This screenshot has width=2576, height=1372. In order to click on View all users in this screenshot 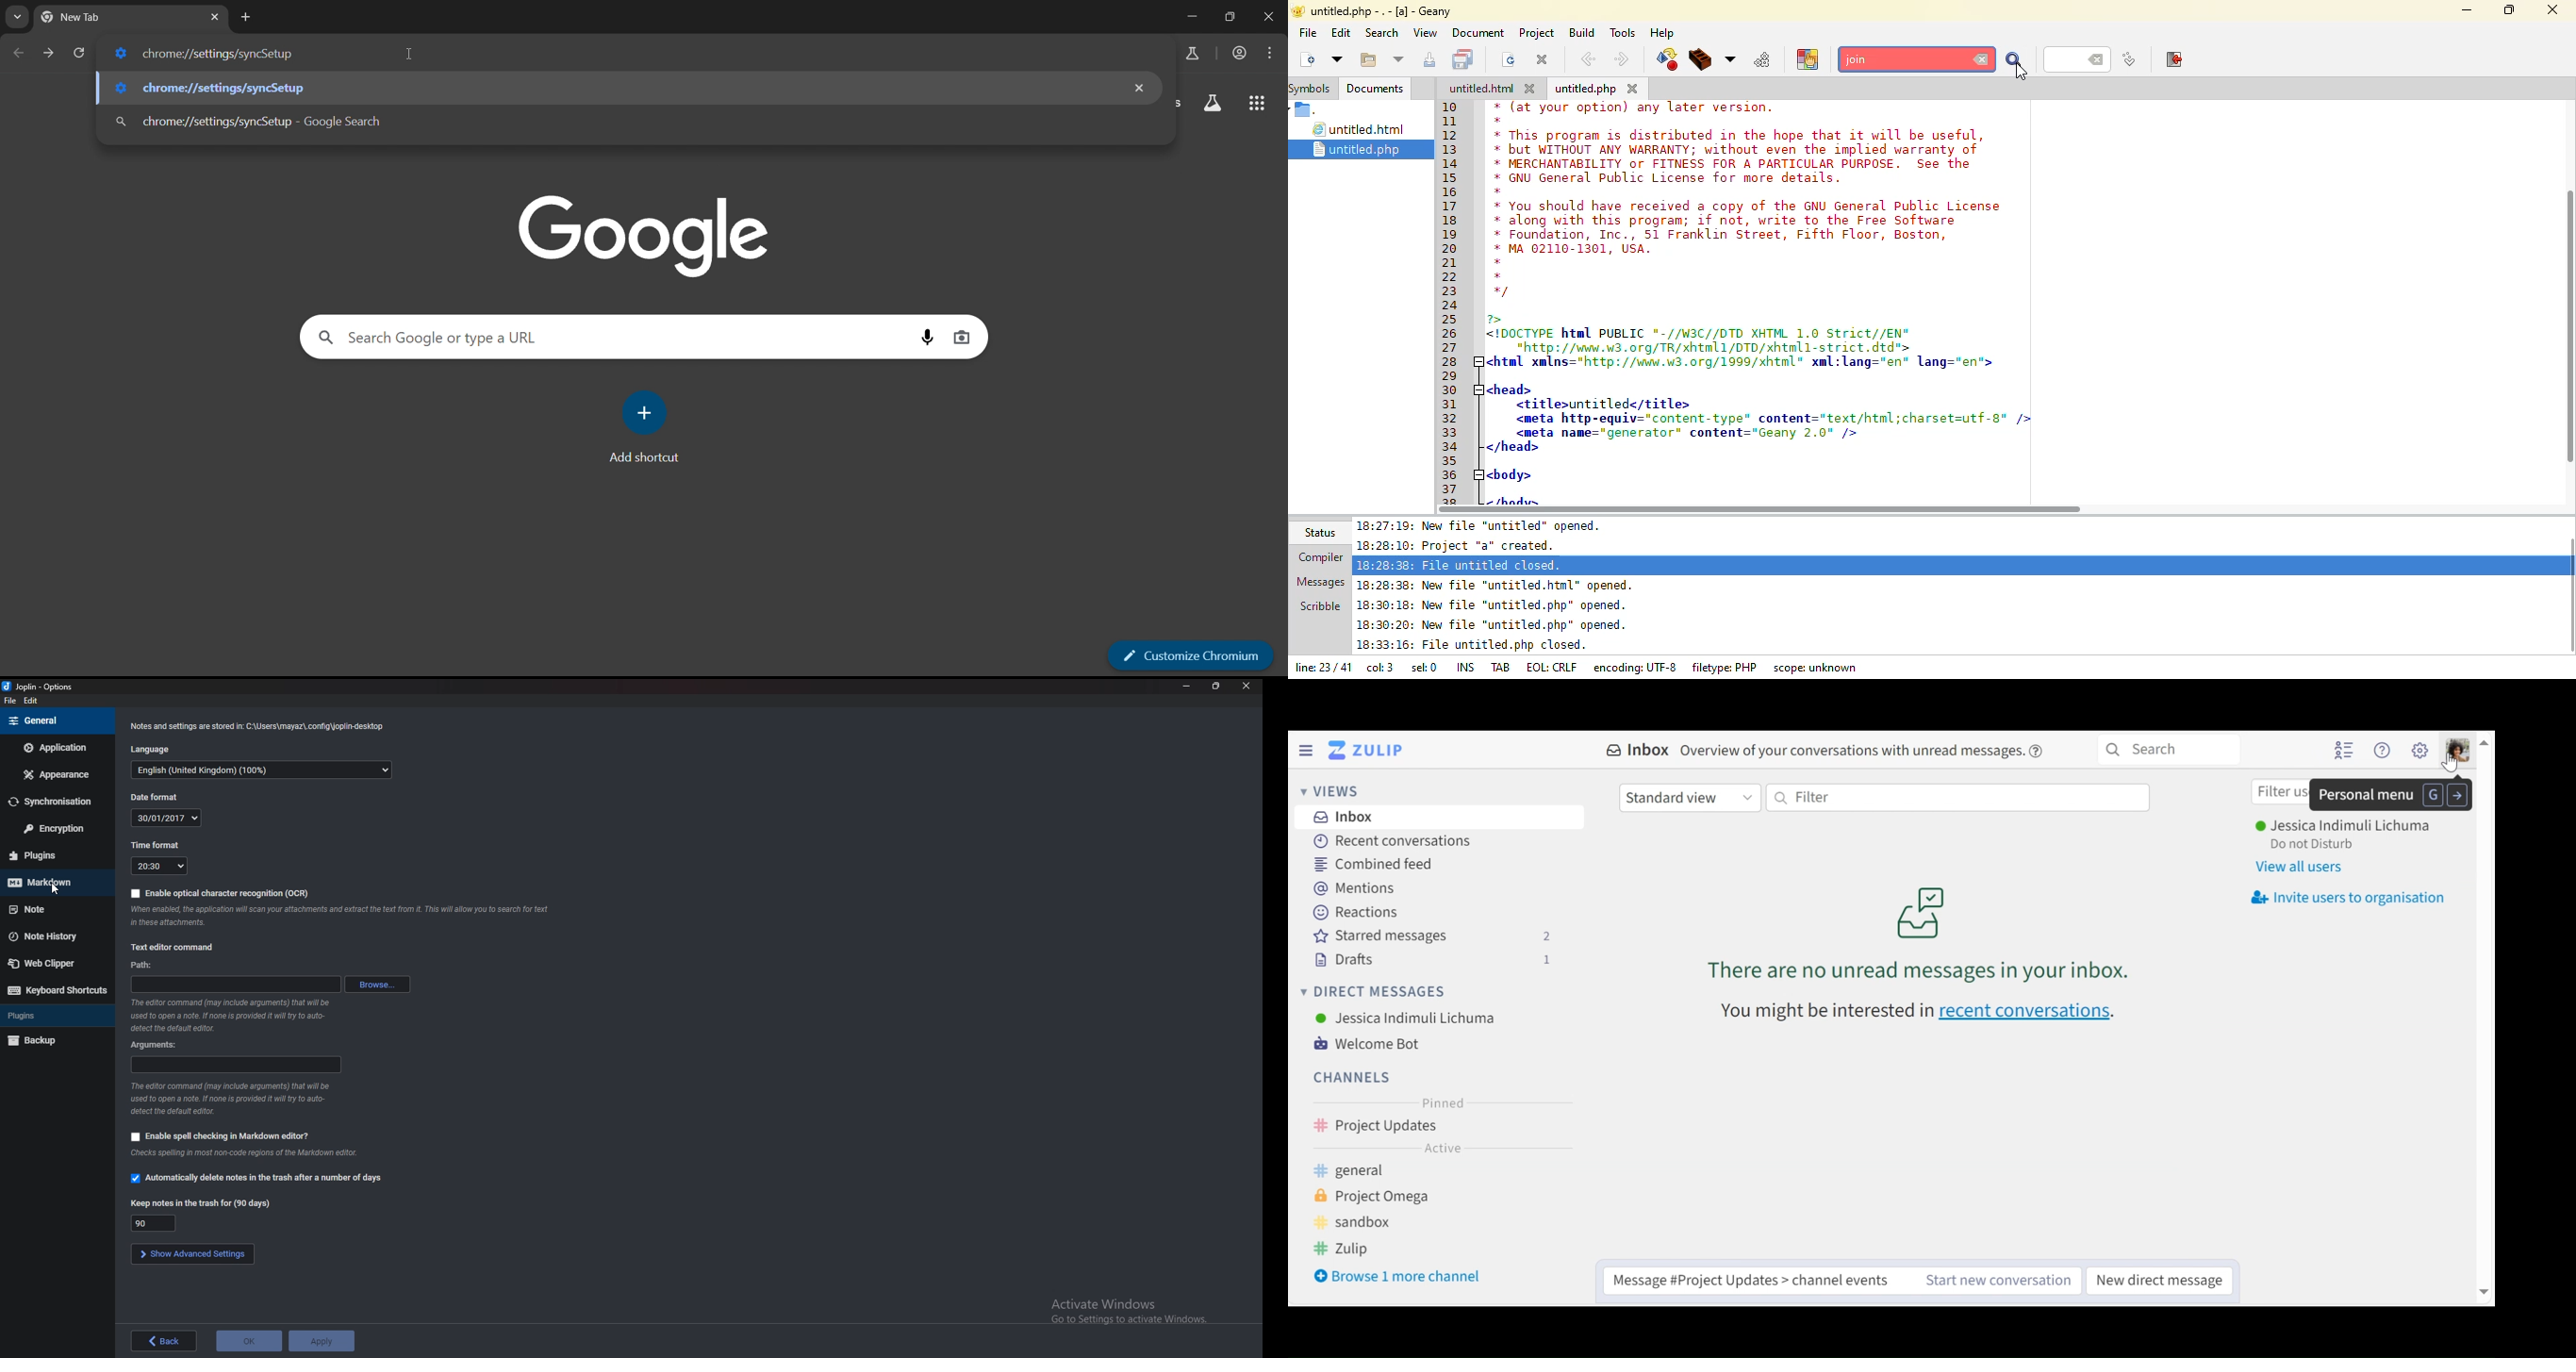, I will do `click(2304, 866)`.